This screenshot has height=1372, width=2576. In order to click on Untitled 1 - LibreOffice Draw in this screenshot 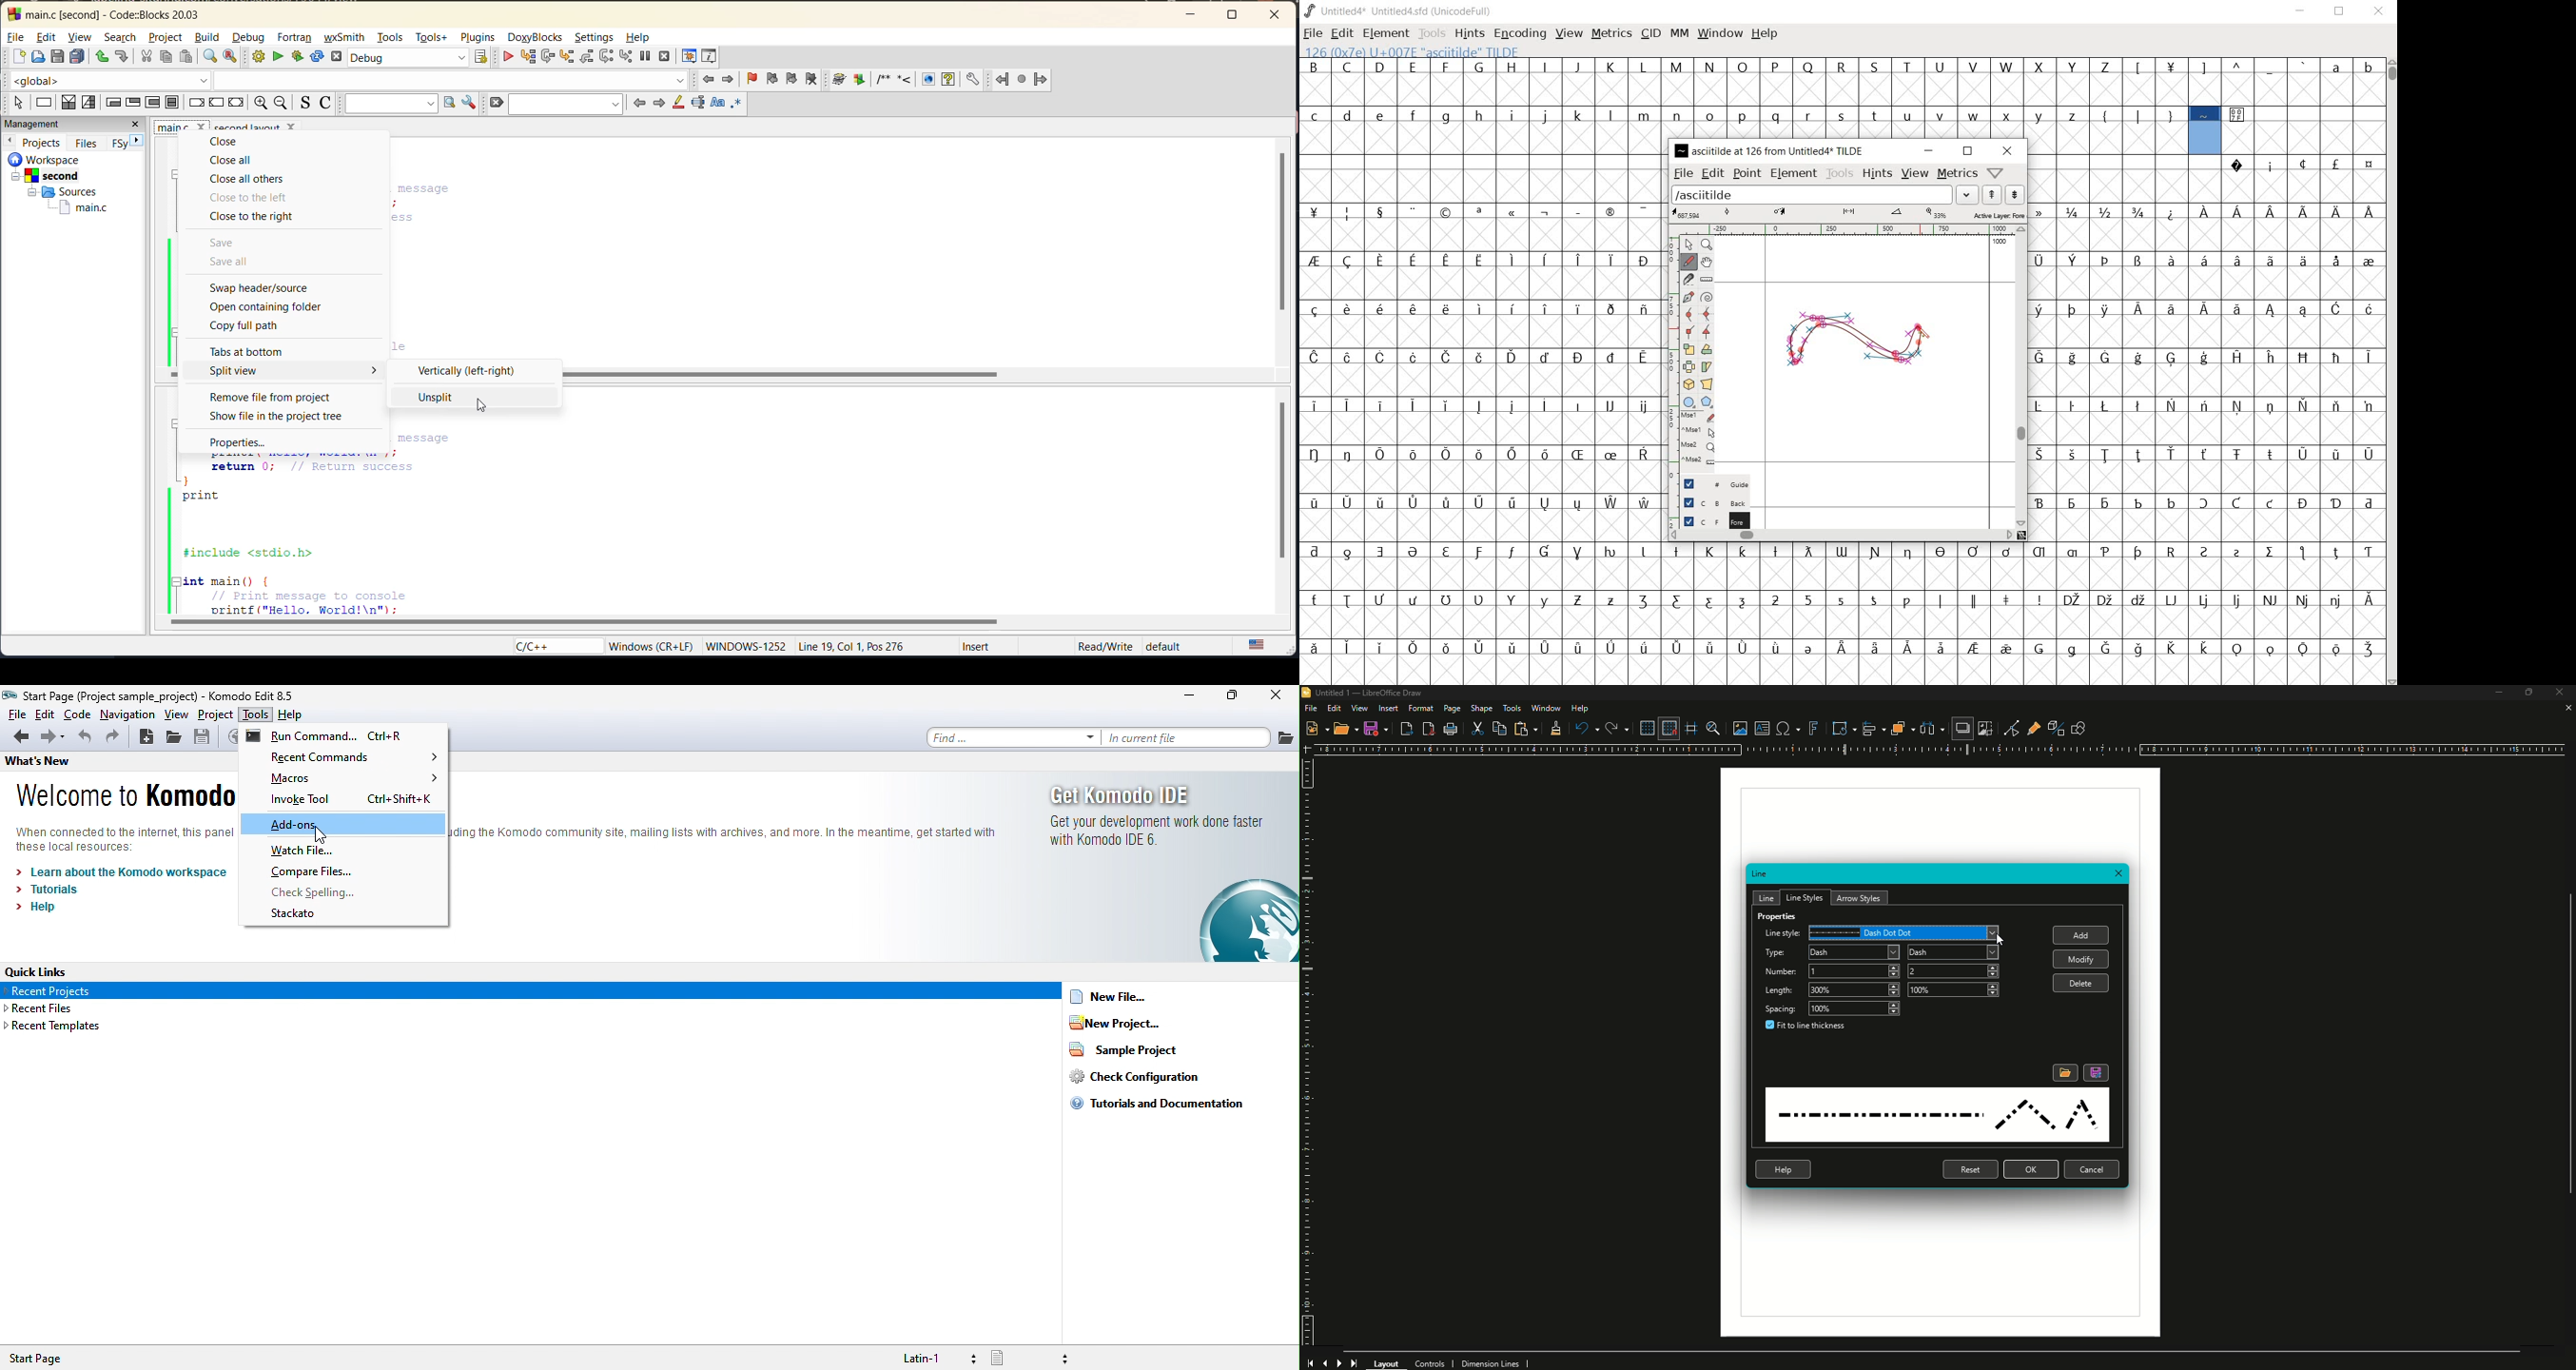, I will do `click(1367, 693)`.